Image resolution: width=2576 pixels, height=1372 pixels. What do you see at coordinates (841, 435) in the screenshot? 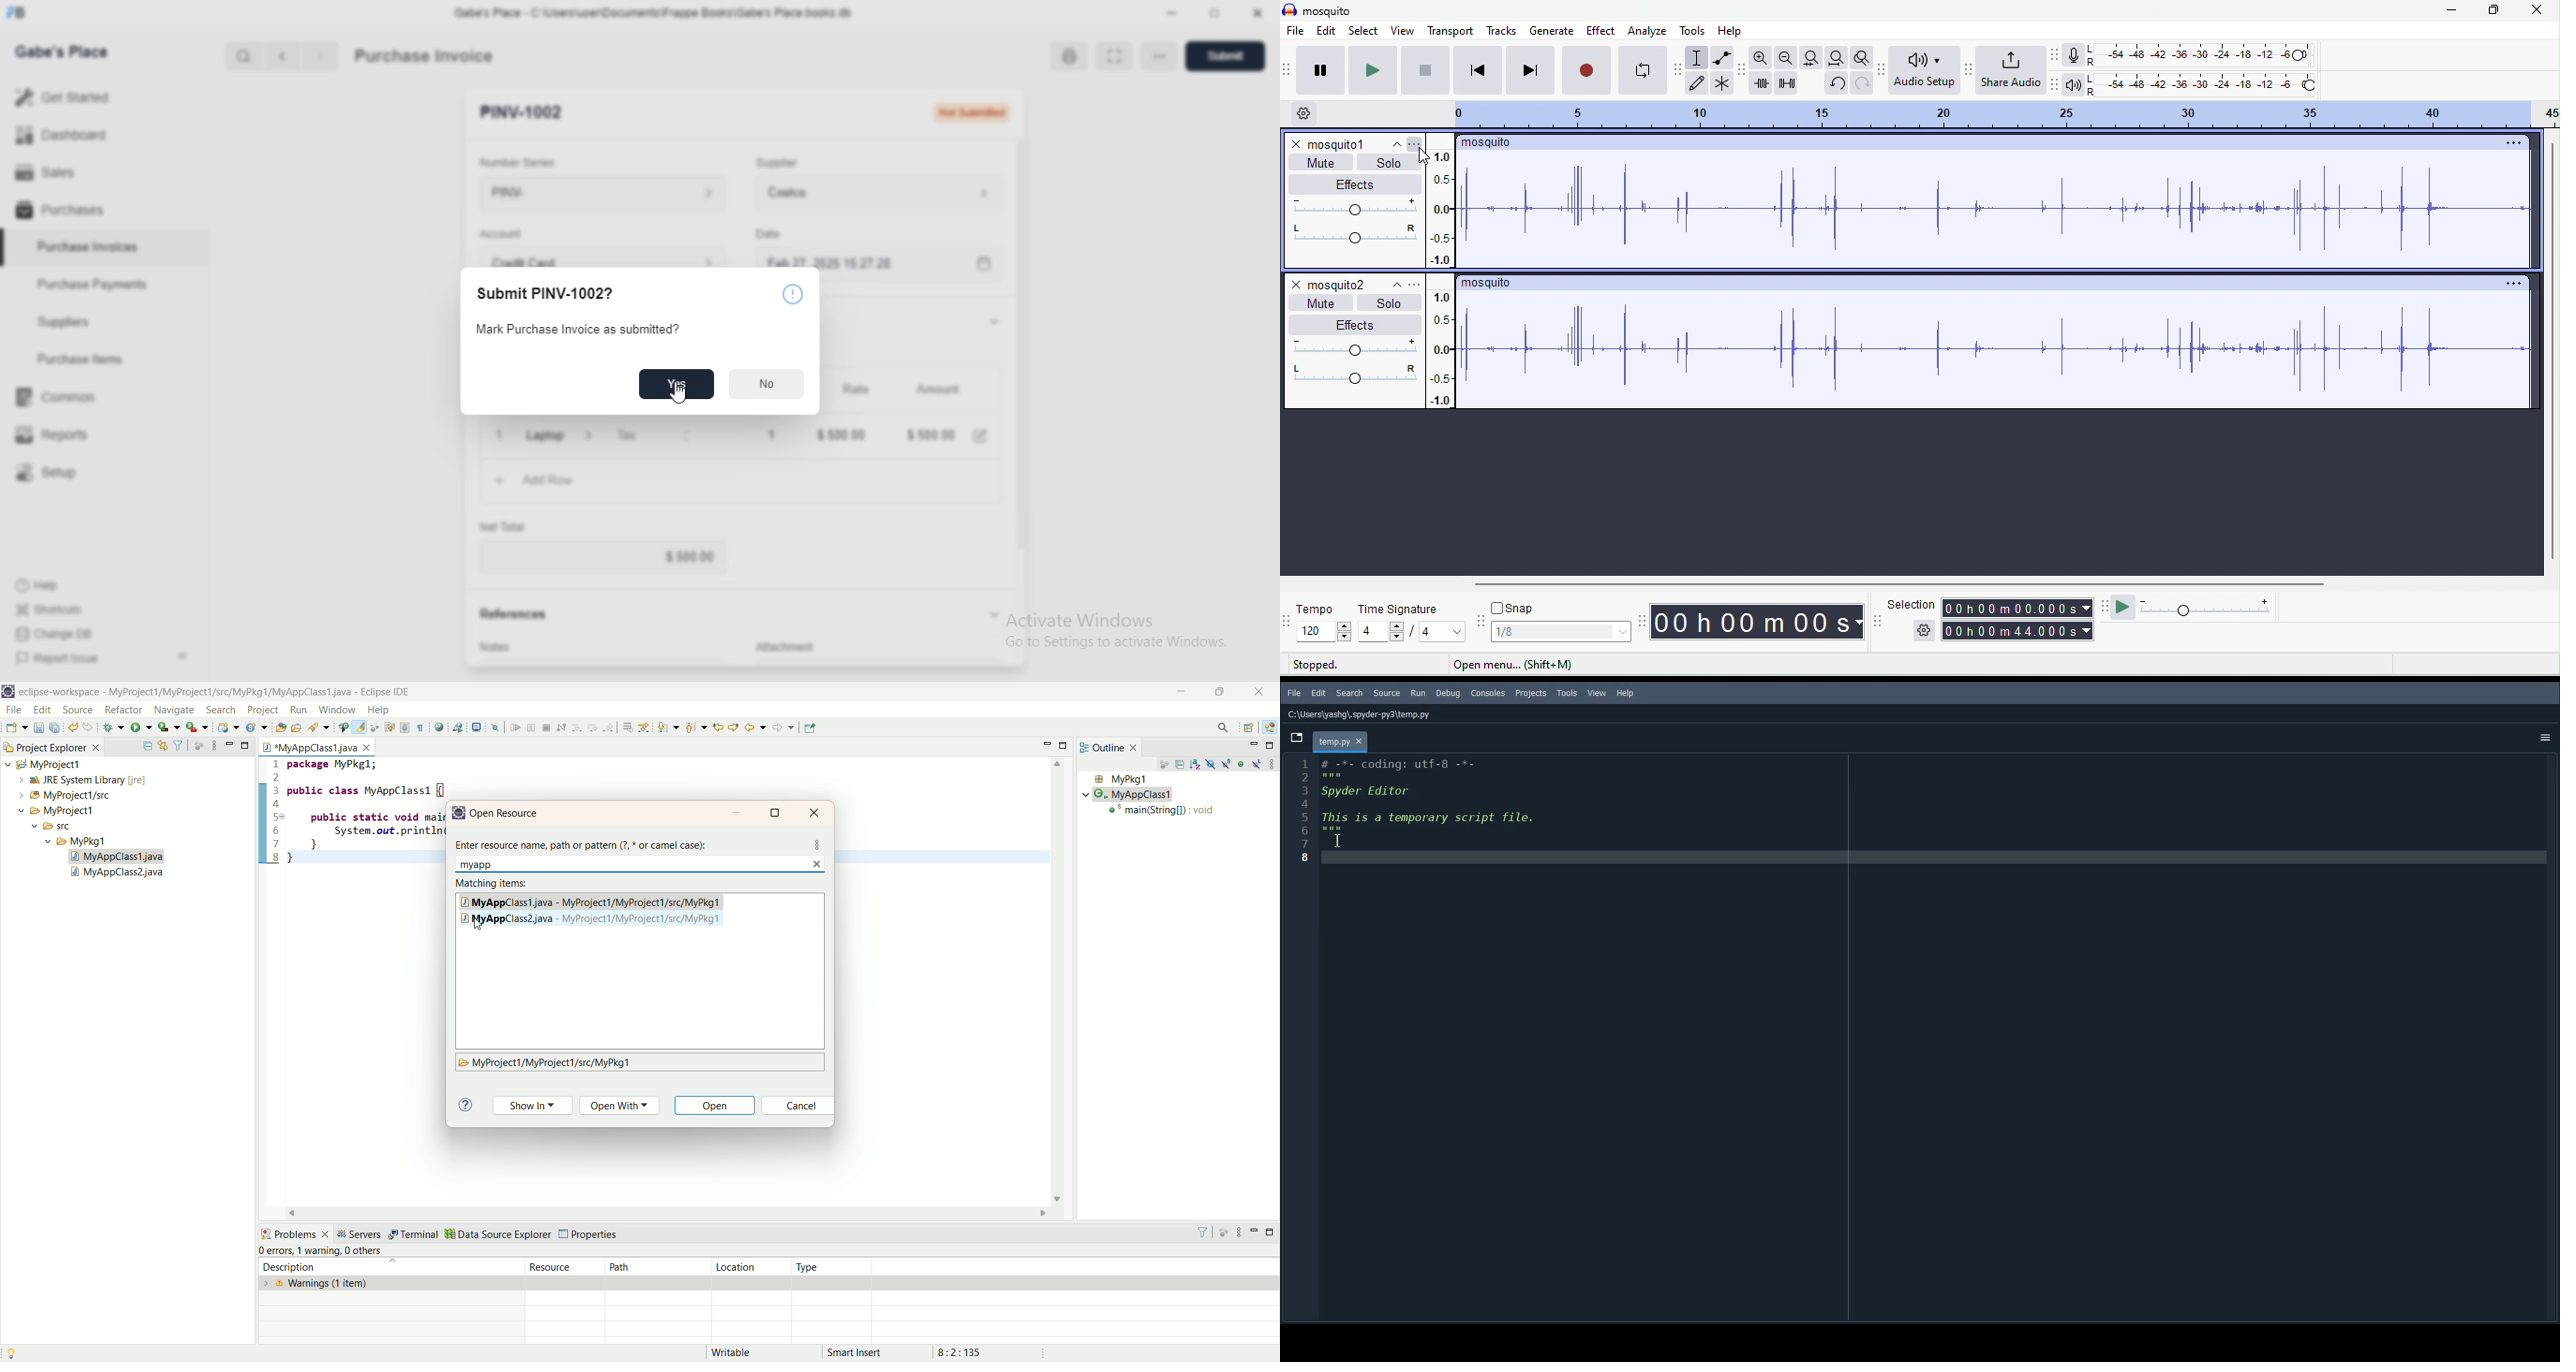
I see `$ 500.00` at bounding box center [841, 435].